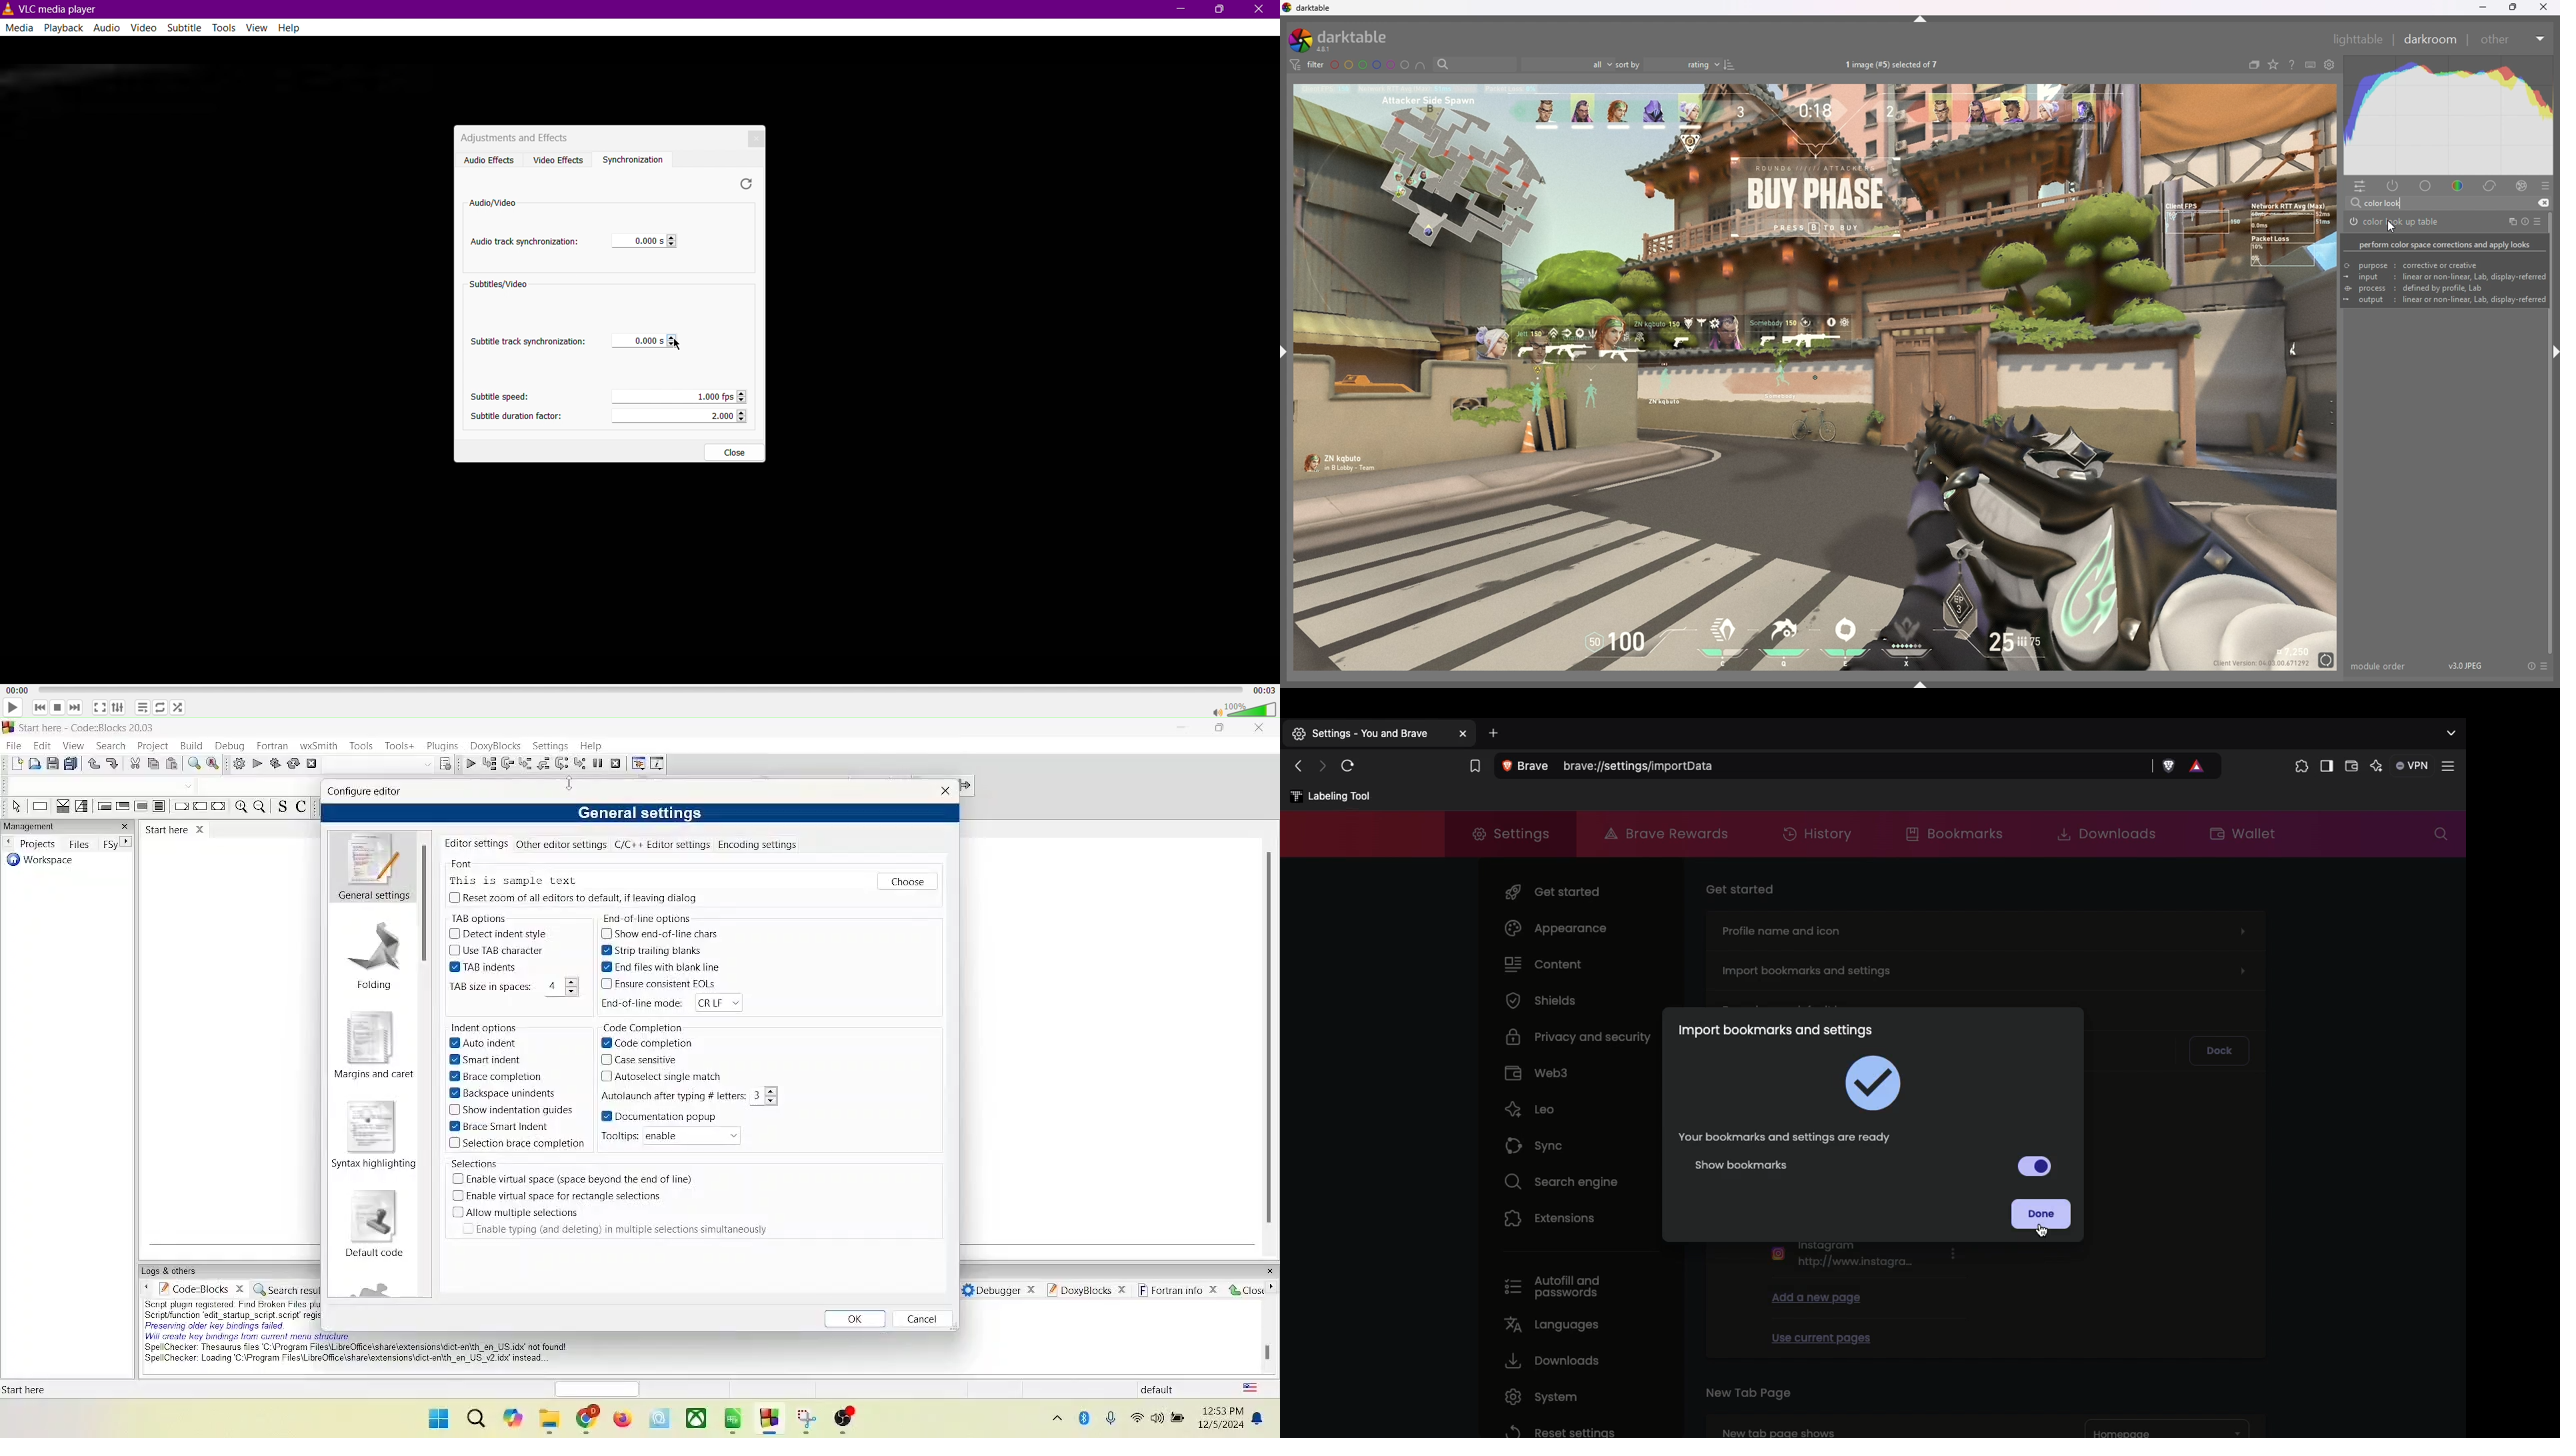  I want to click on configure editor, so click(364, 792).